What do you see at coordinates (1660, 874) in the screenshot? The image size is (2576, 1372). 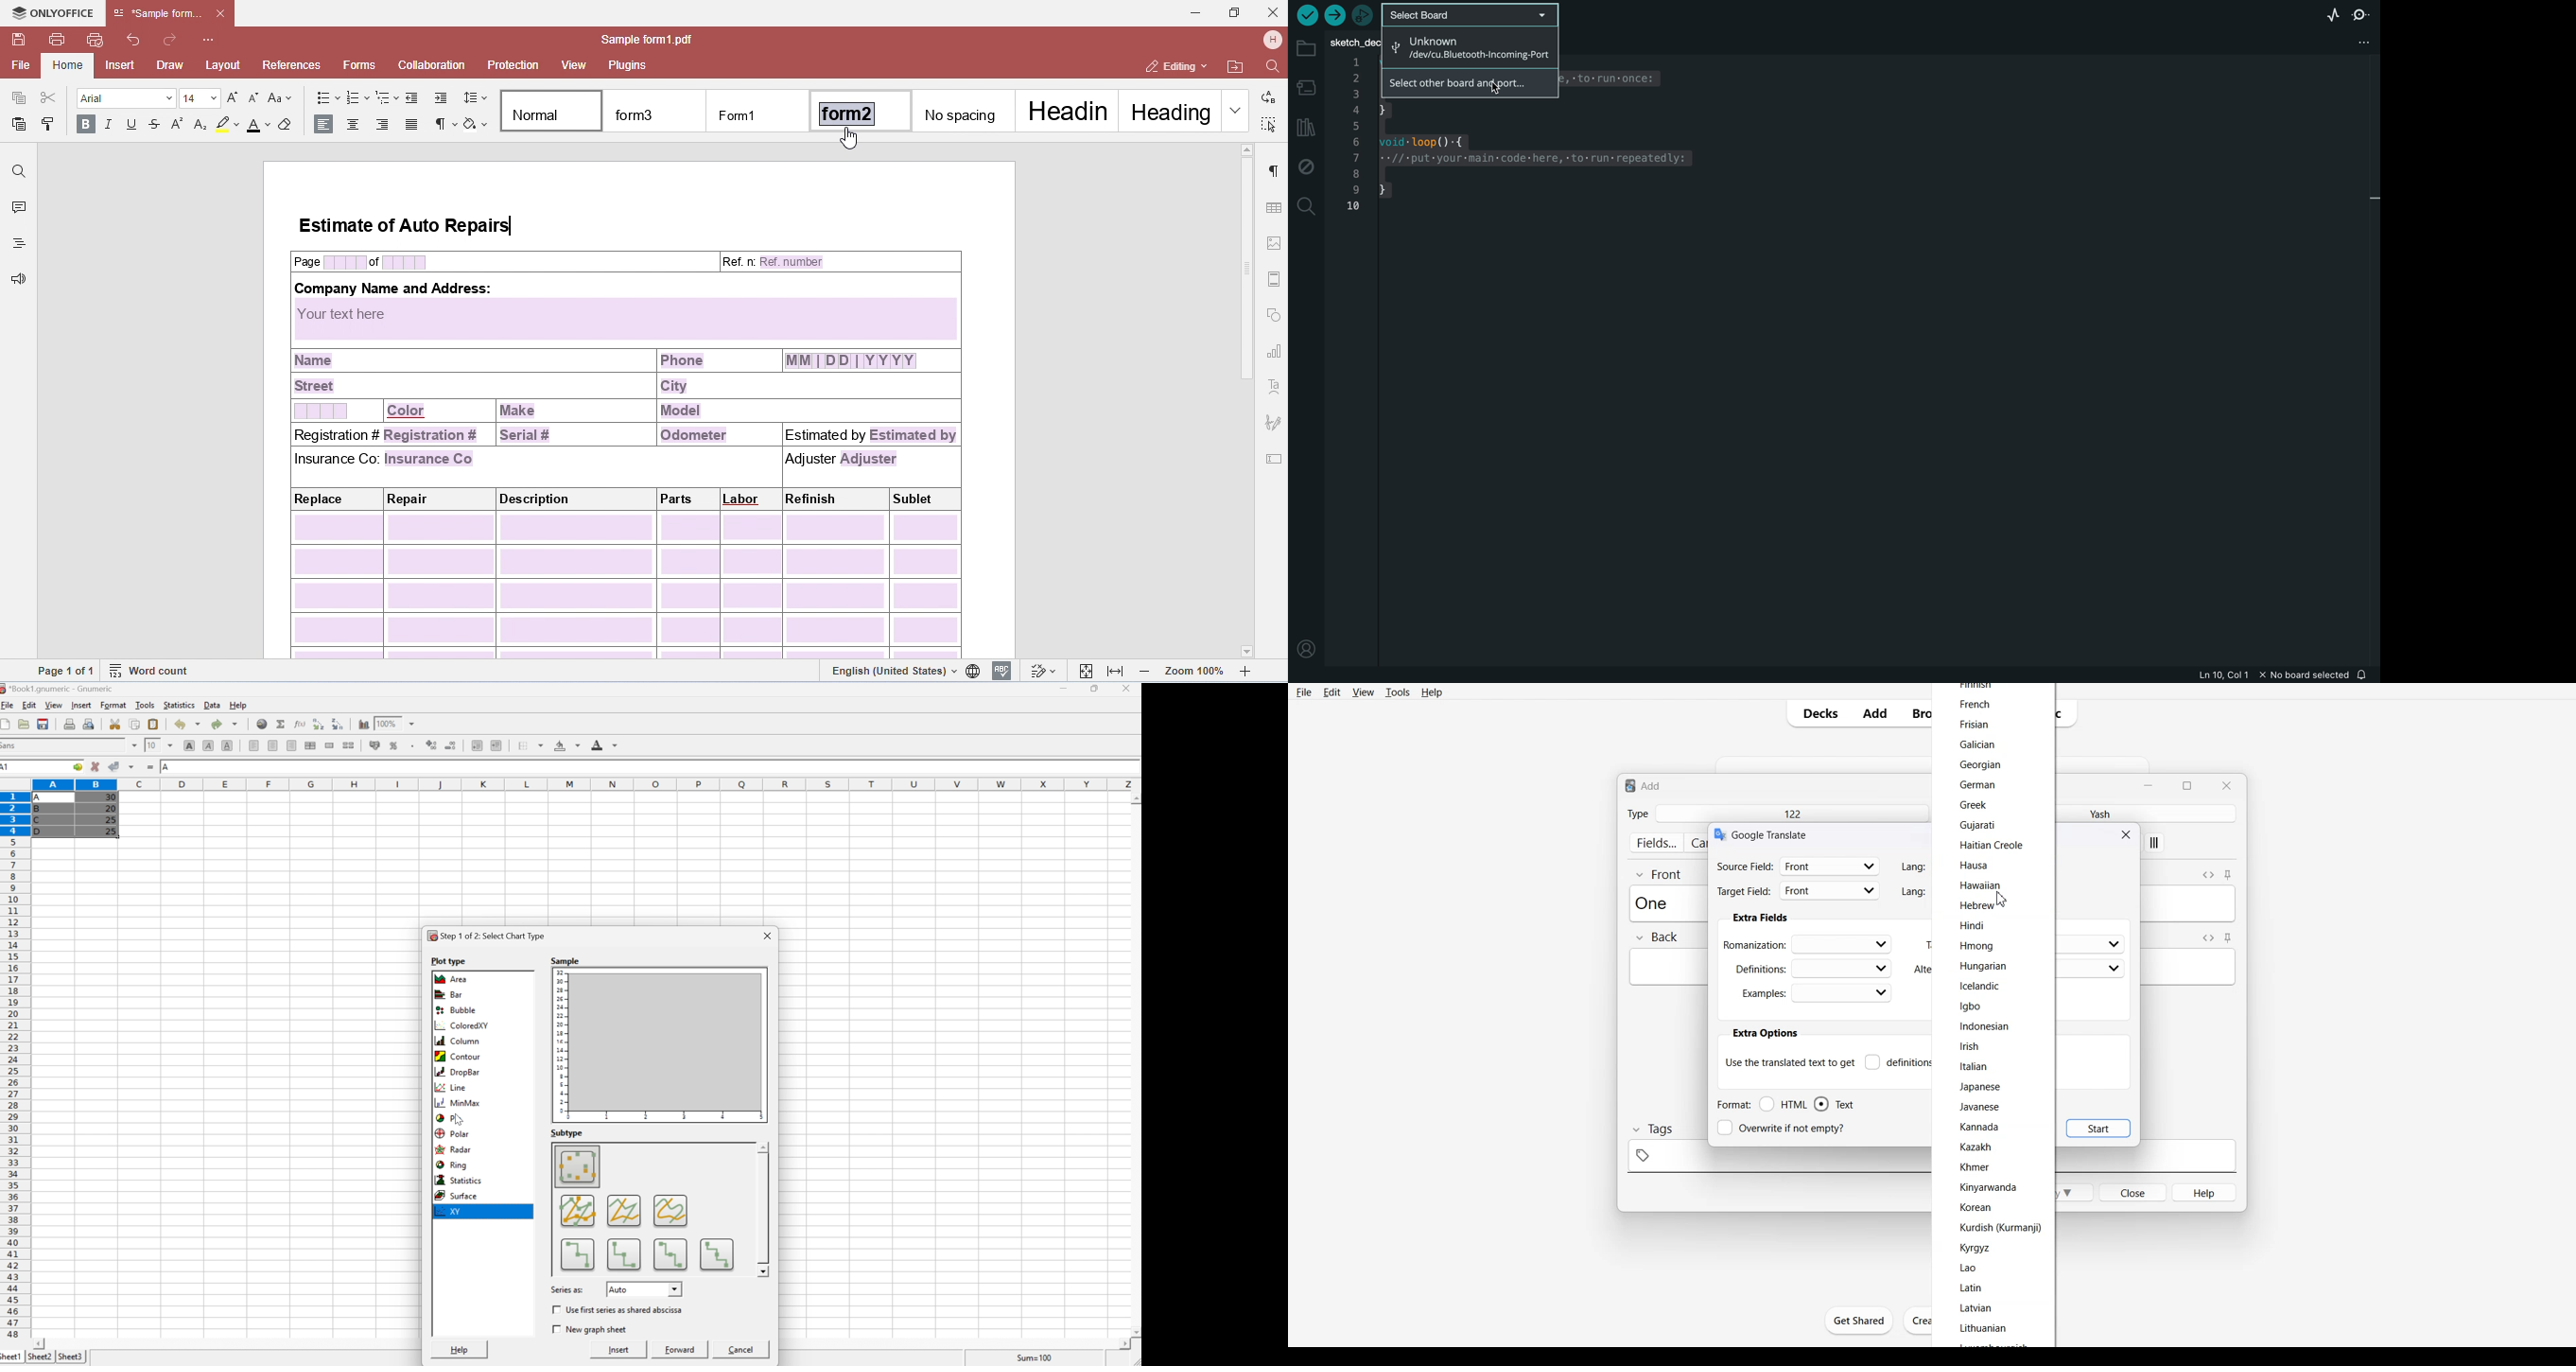 I see `Front` at bounding box center [1660, 874].